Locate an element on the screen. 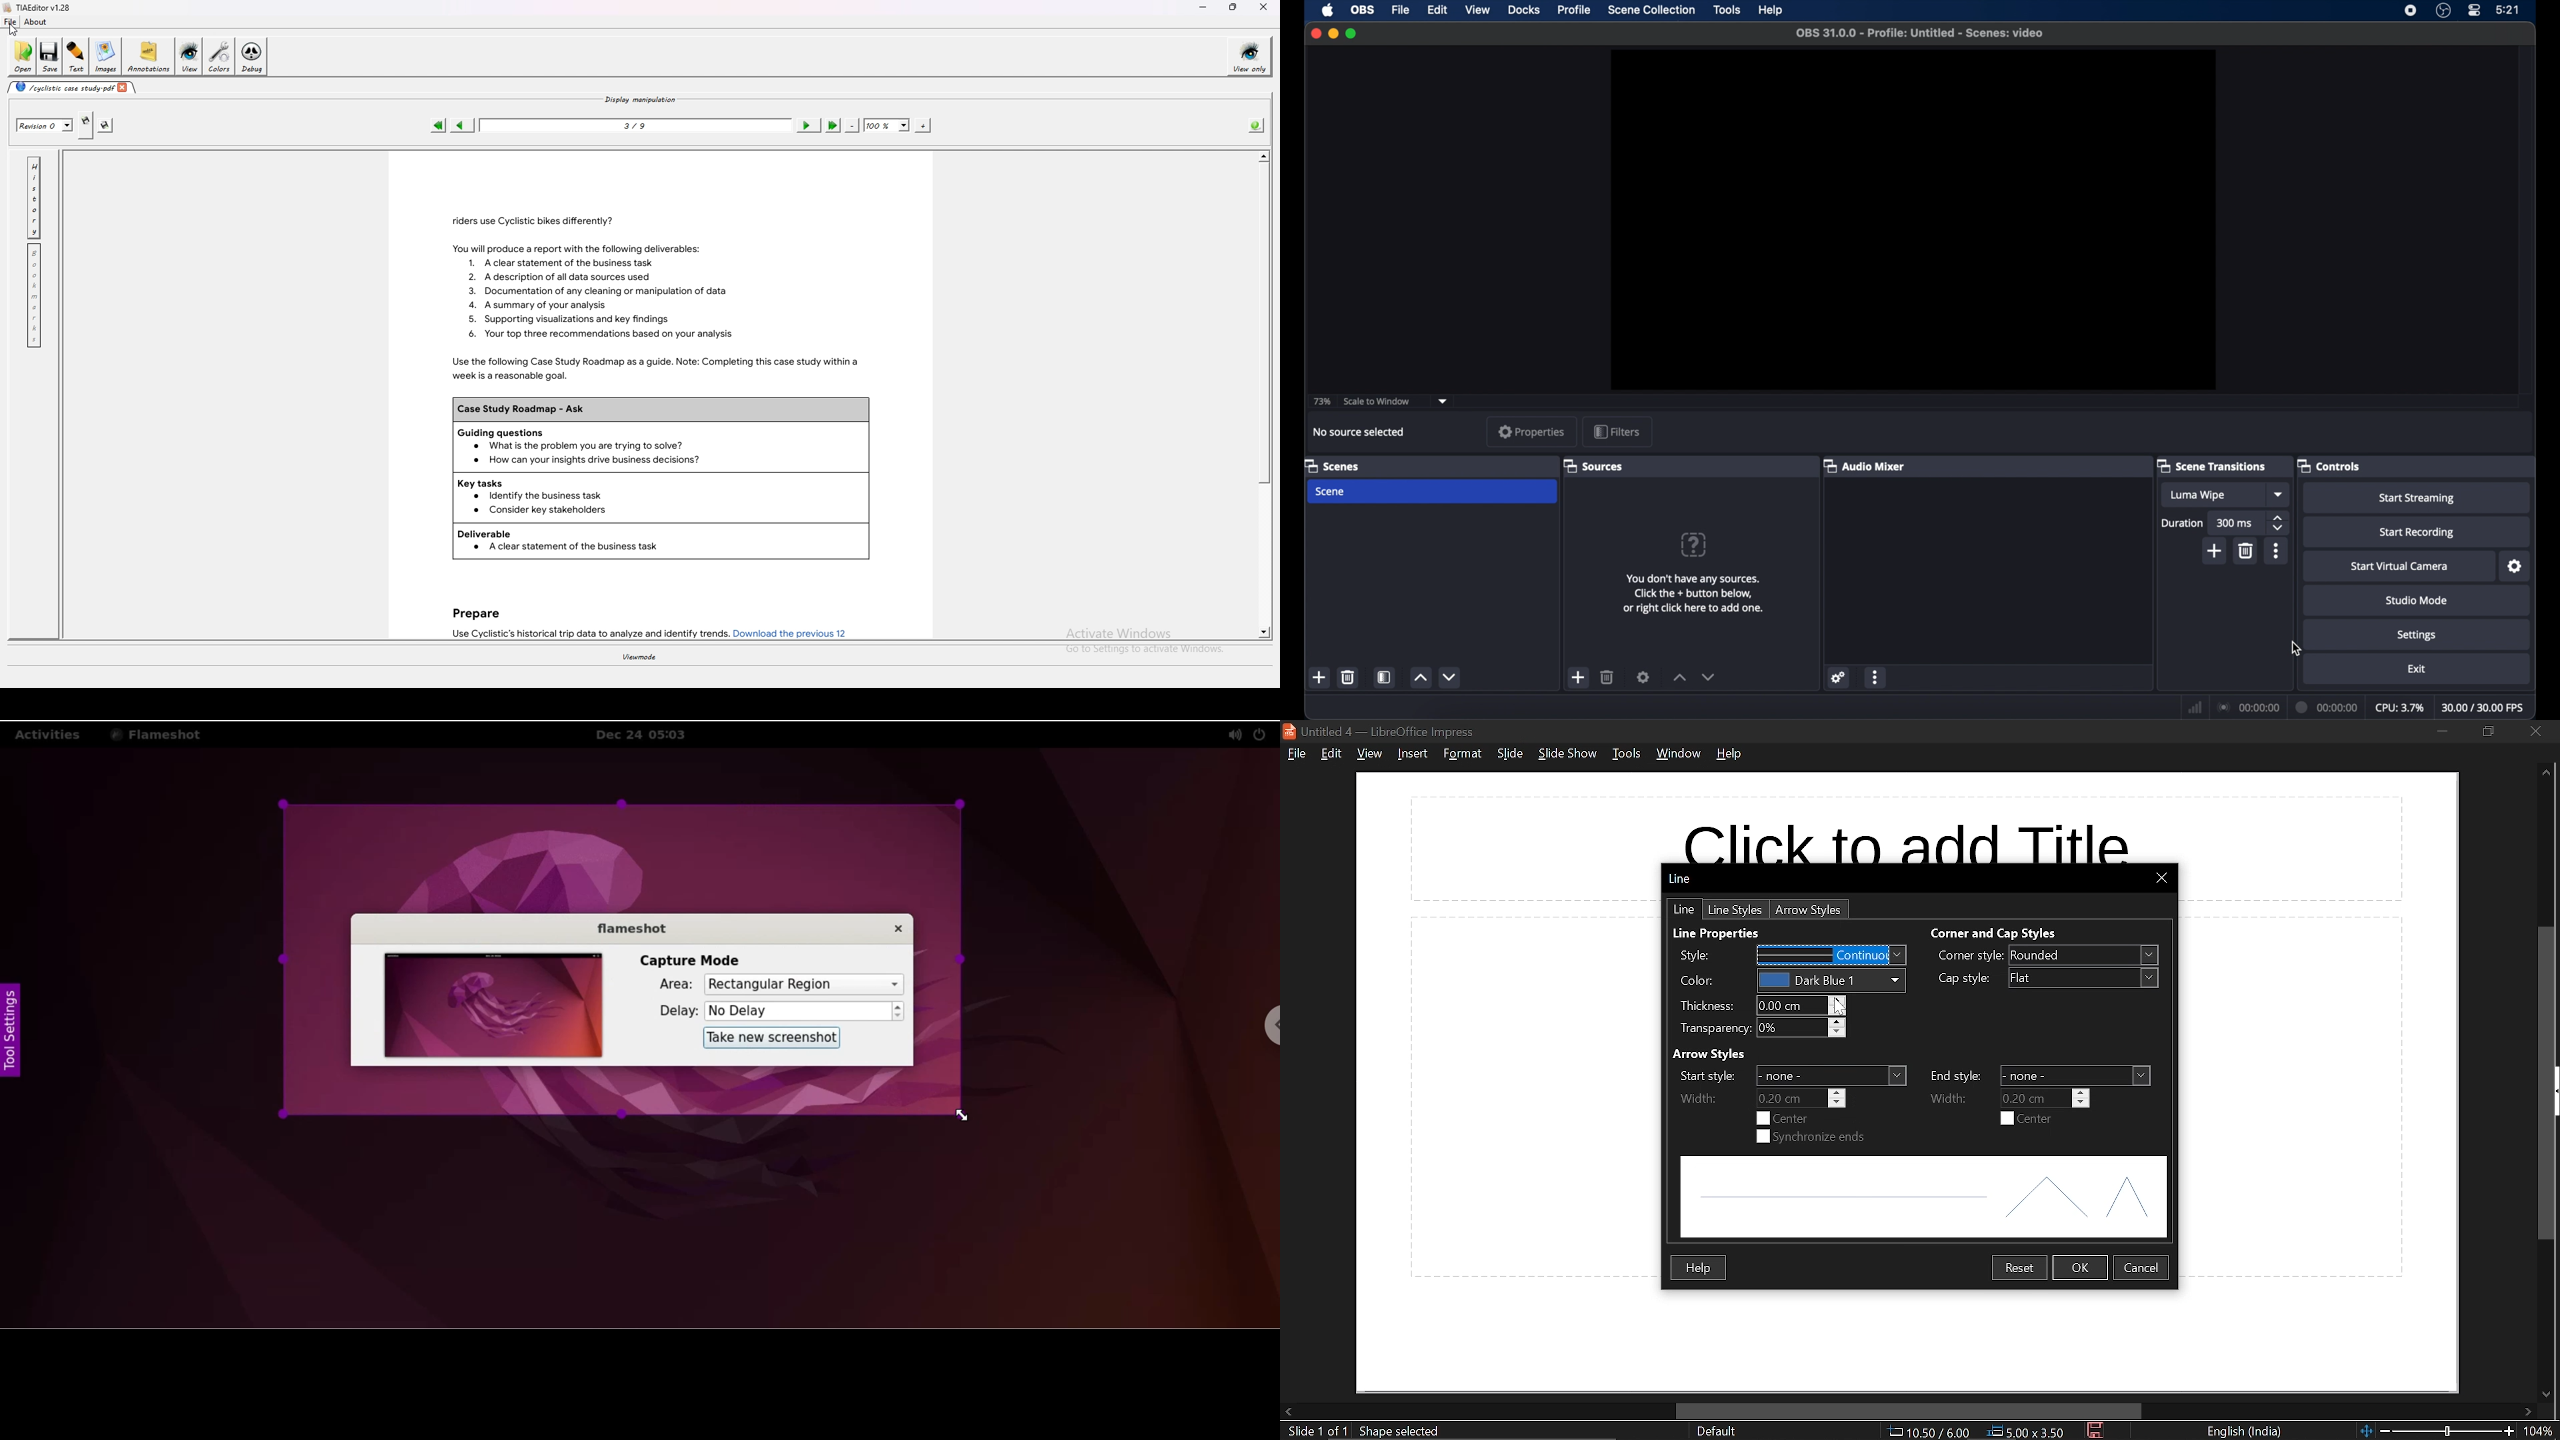  settings is located at coordinates (1644, 677).